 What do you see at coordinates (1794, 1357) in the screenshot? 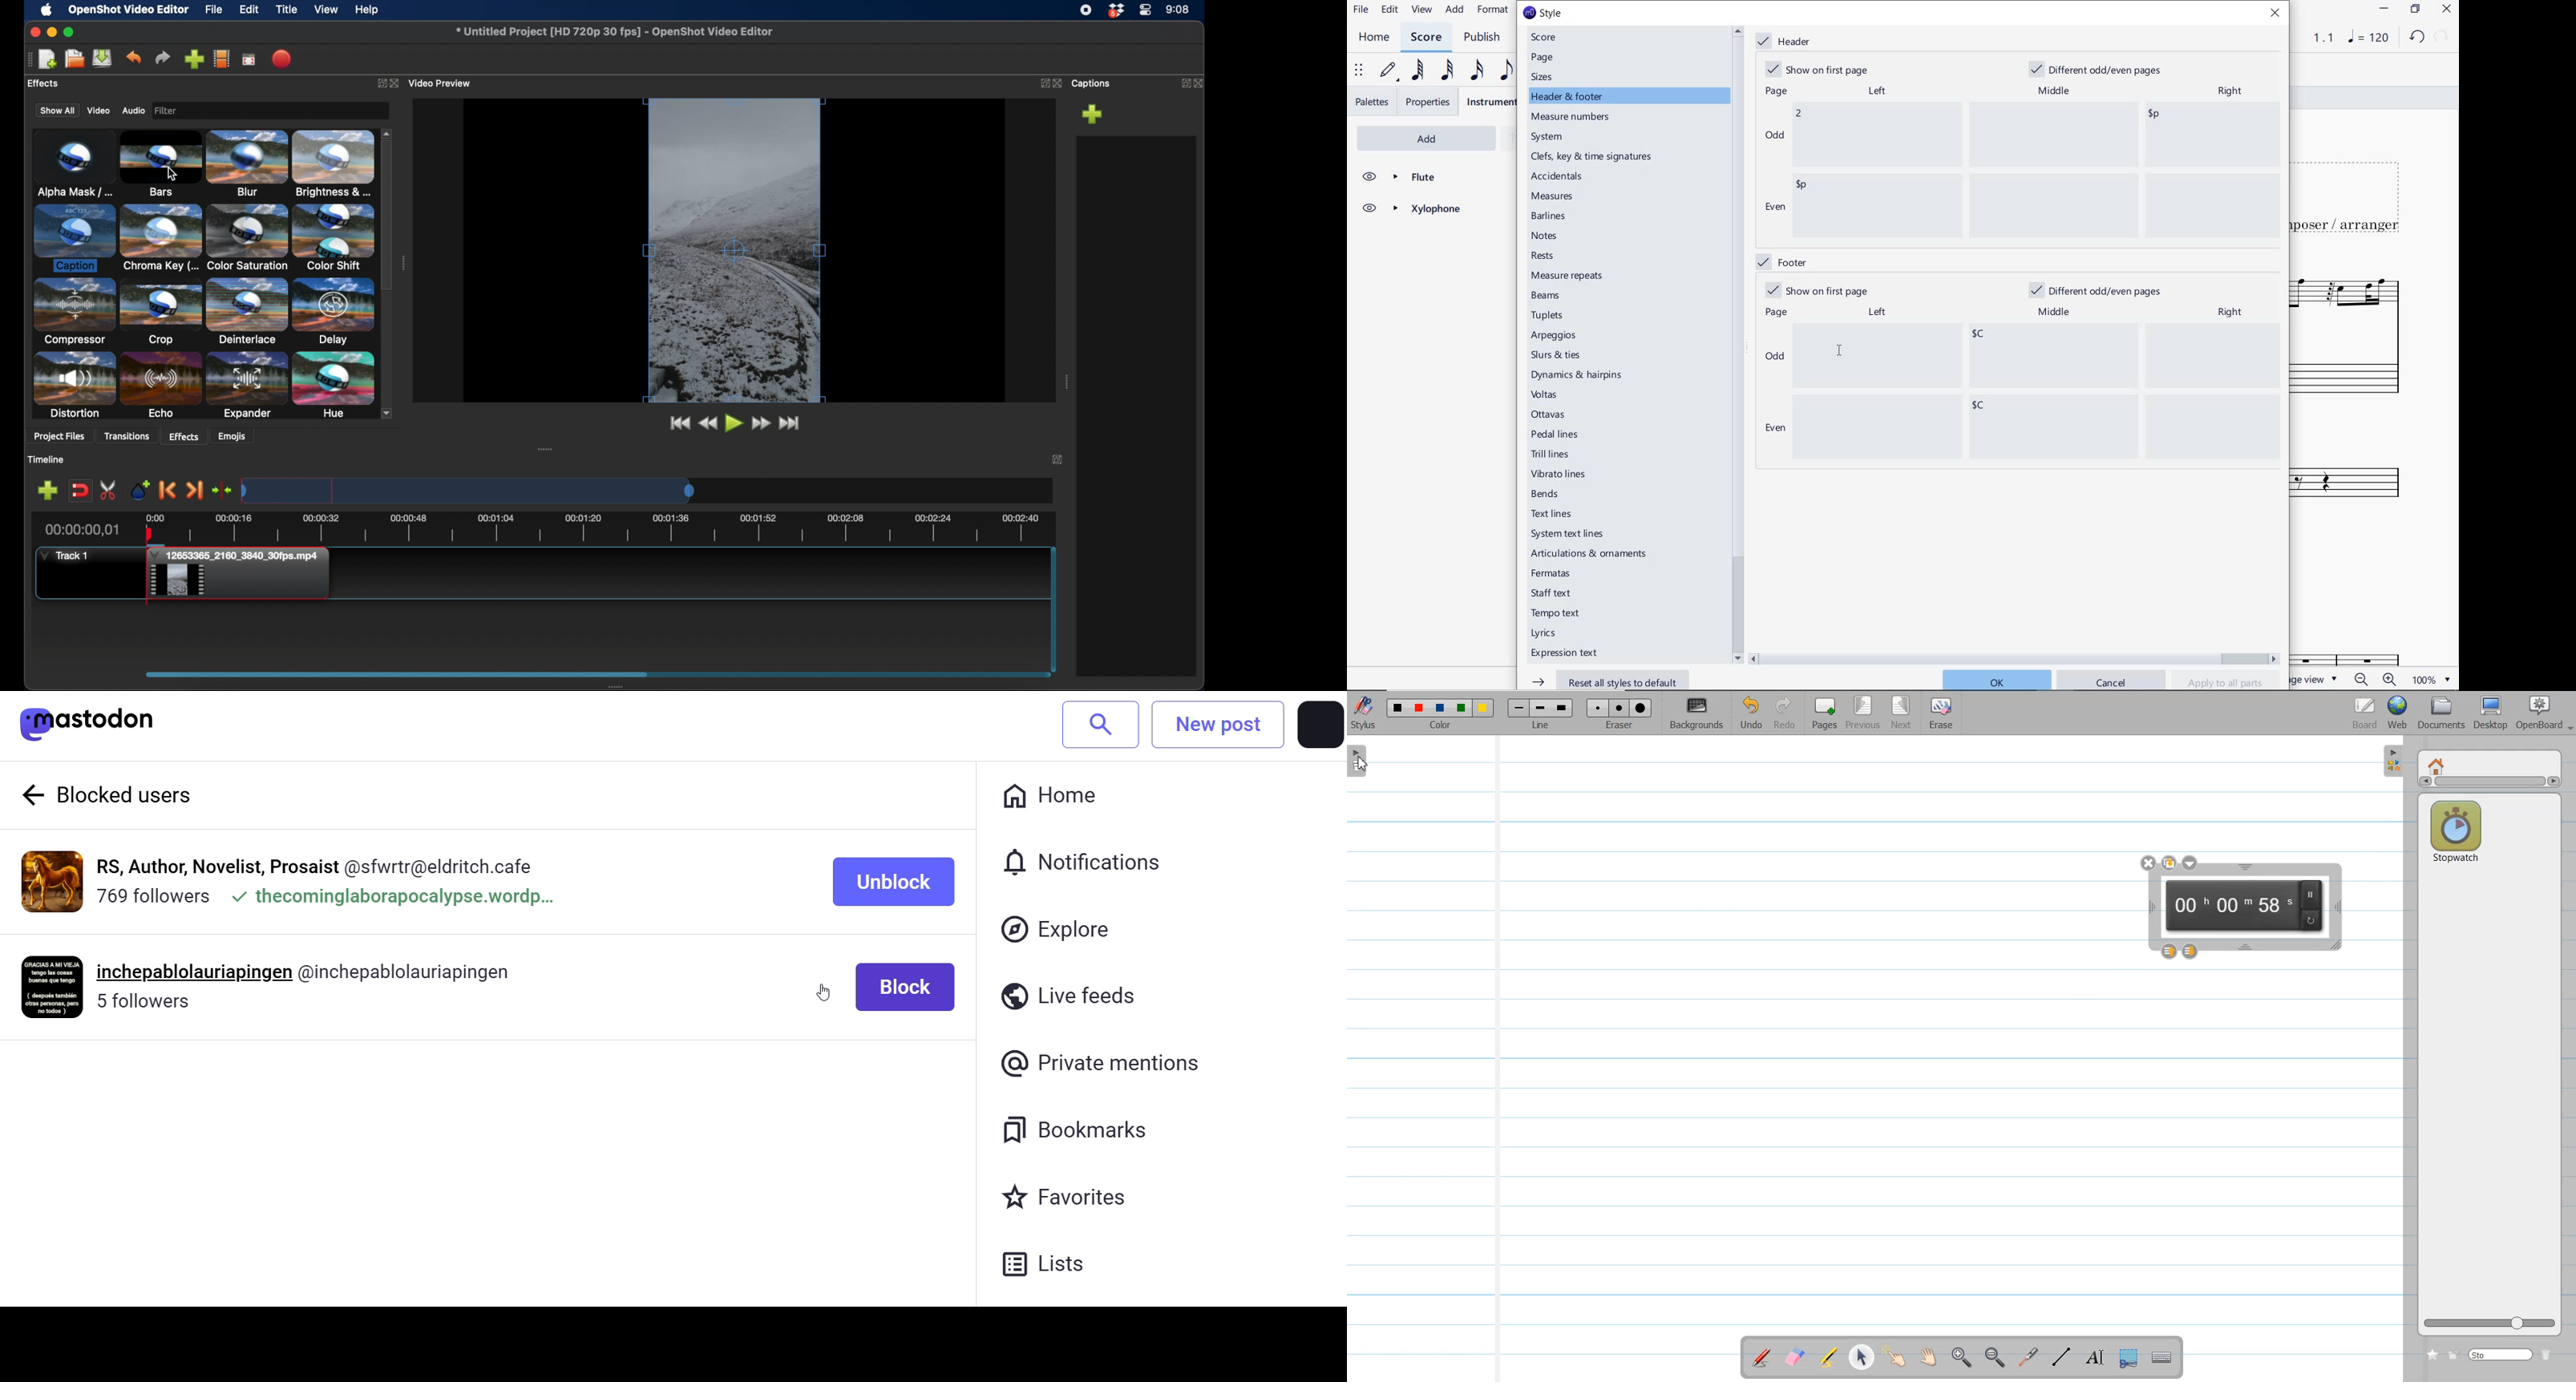
I see `Erase annotation` at bounding box center [1794, 1357].